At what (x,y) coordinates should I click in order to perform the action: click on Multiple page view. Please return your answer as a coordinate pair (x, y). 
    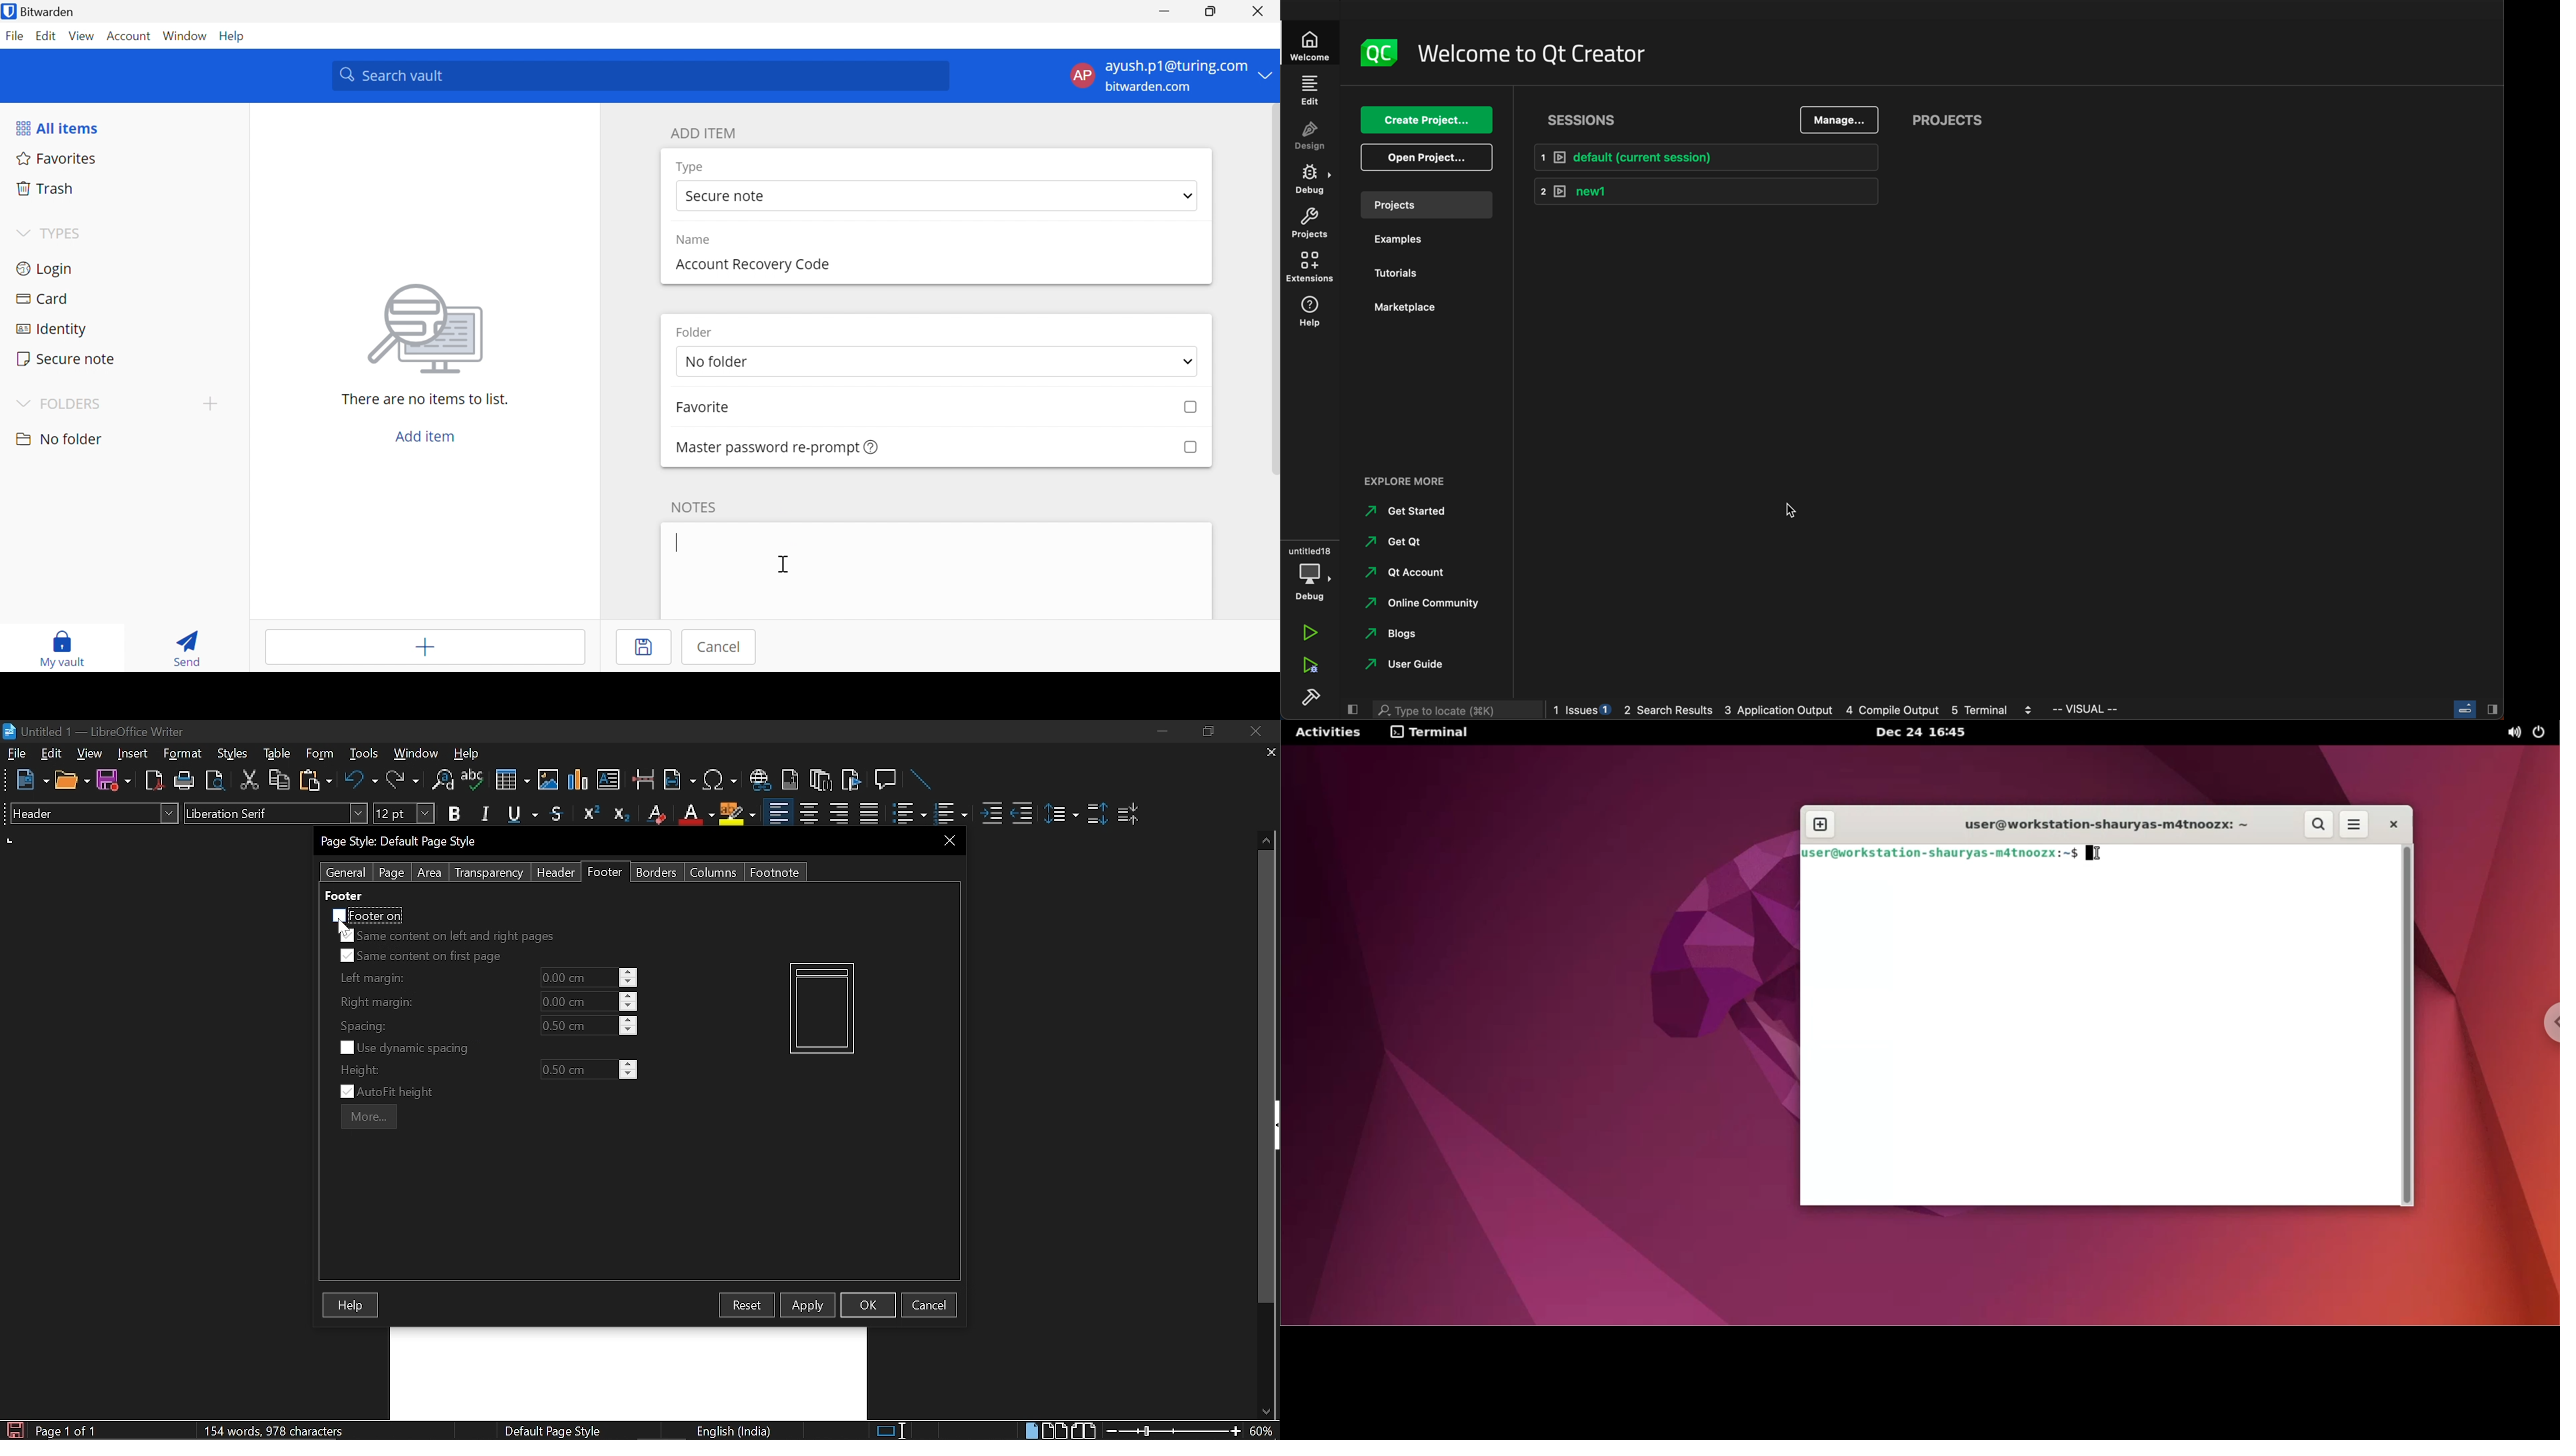
    Looking at the image, I should click on (1054, 1431).